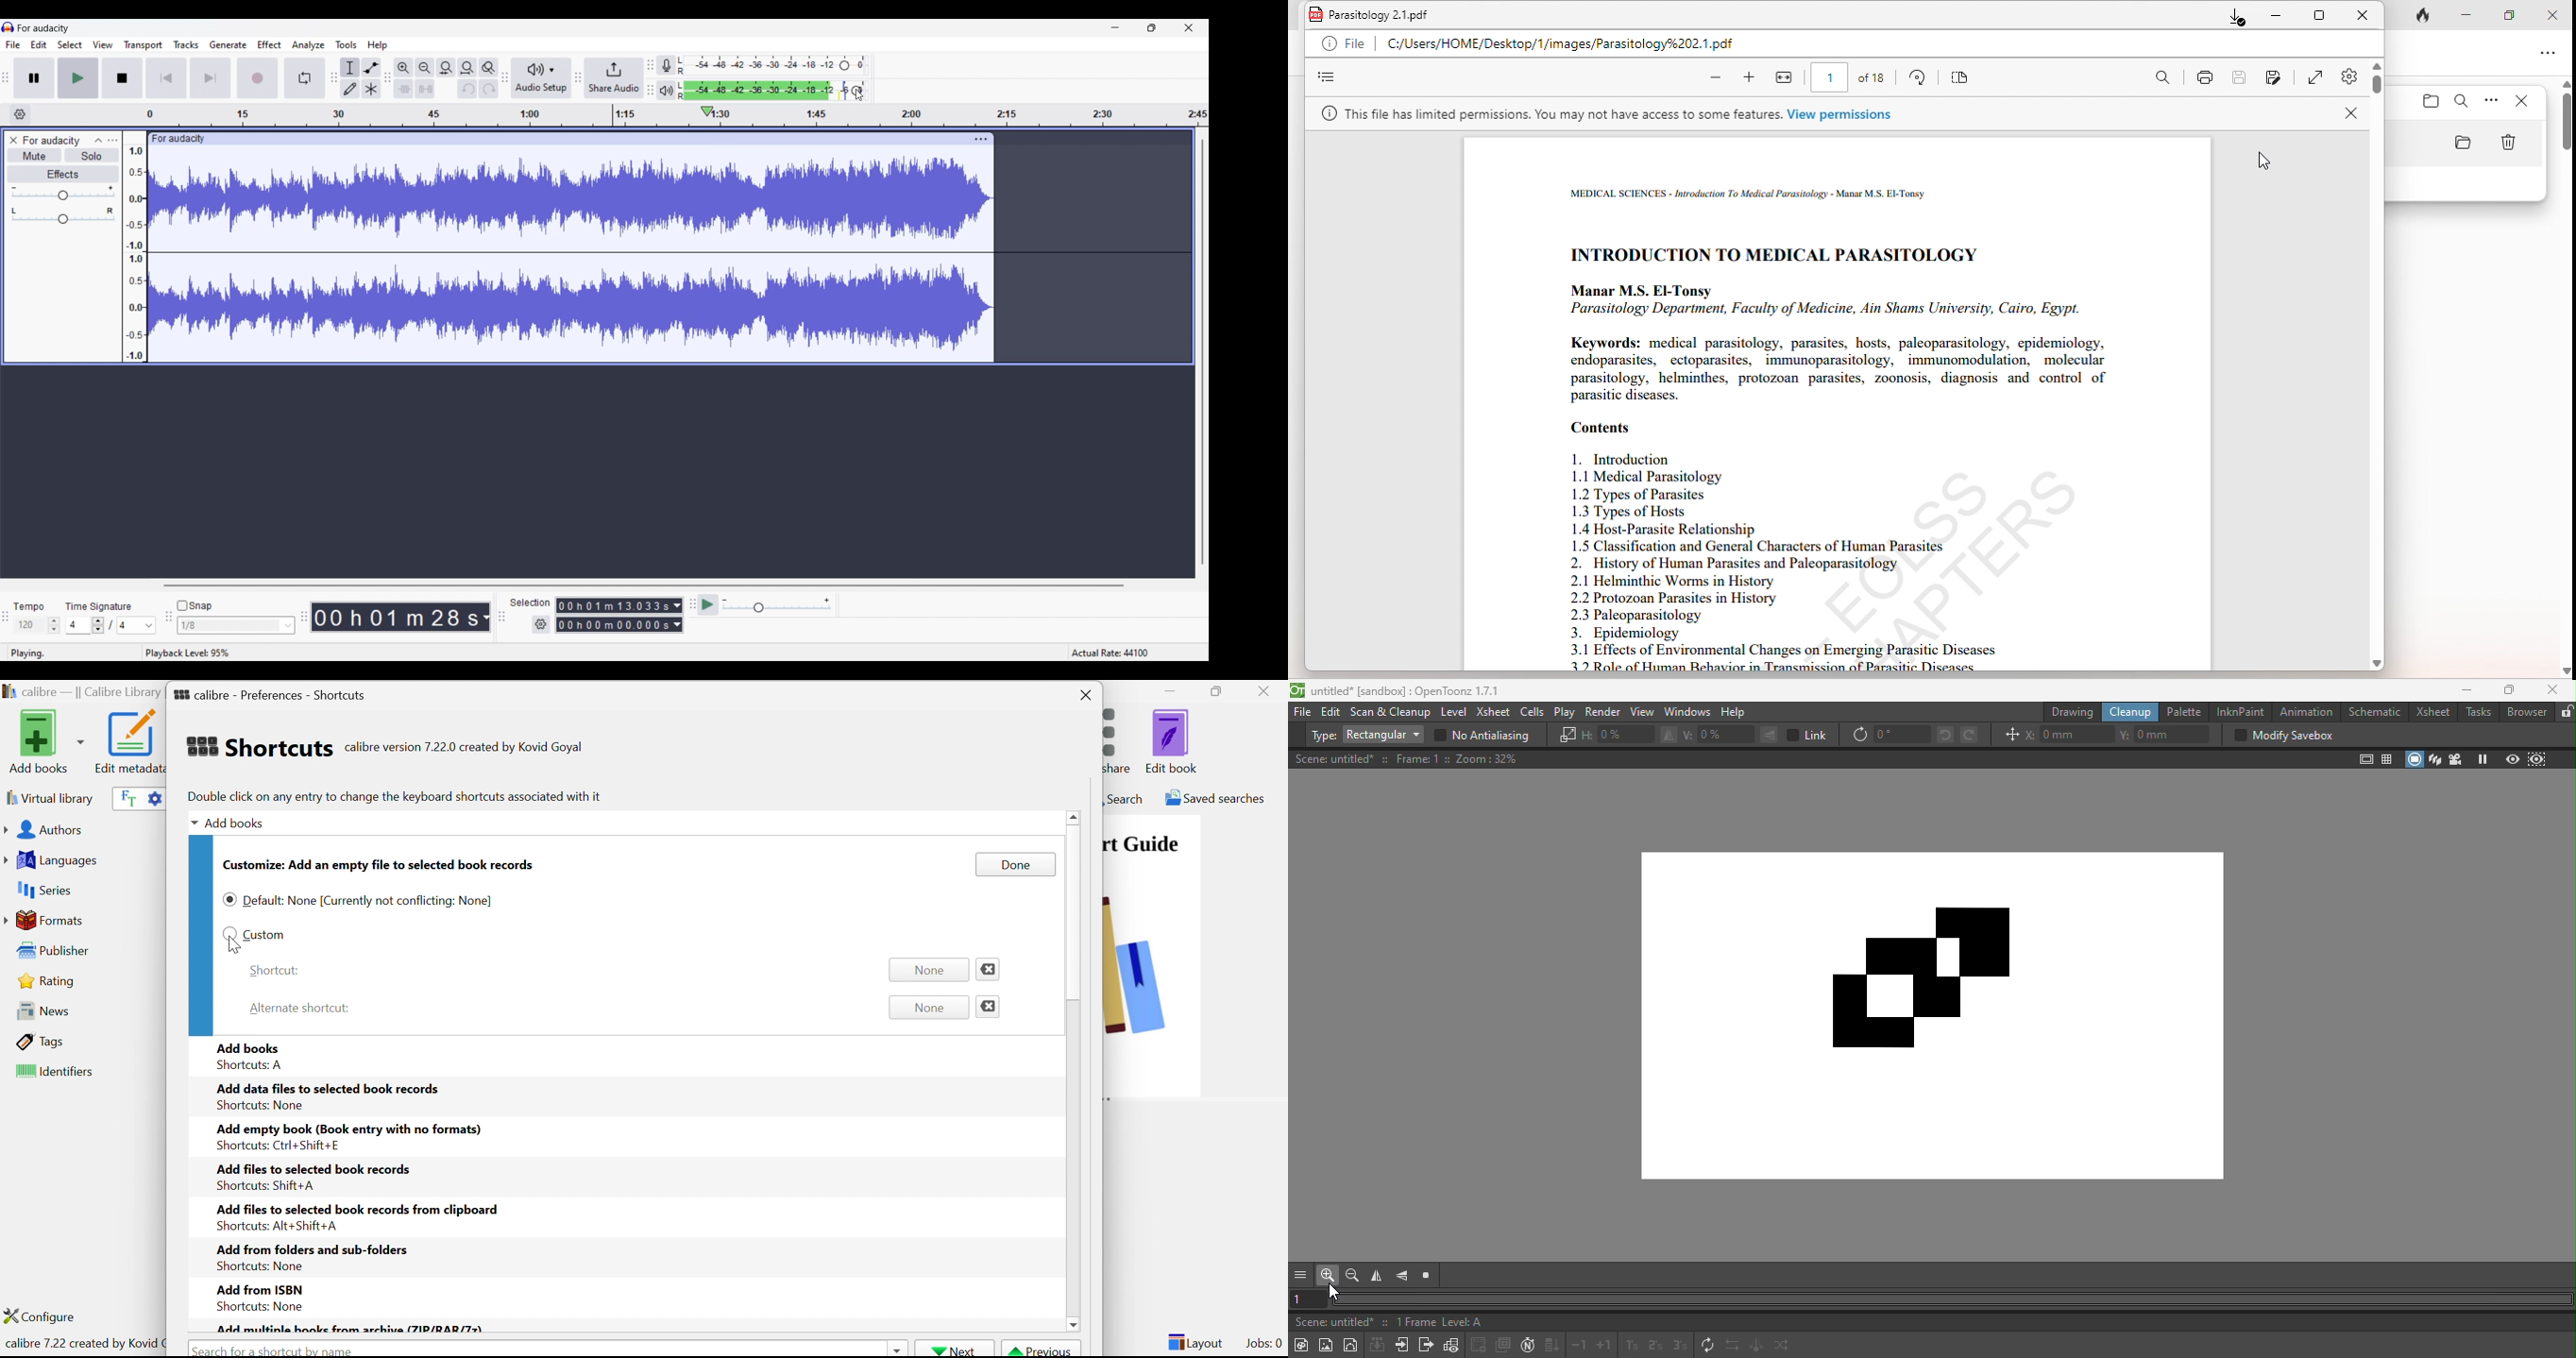  What do you see at coordinates (1220, 692) in the screenshot?
I see `Restore Down` at bounding box center [1220, 692].